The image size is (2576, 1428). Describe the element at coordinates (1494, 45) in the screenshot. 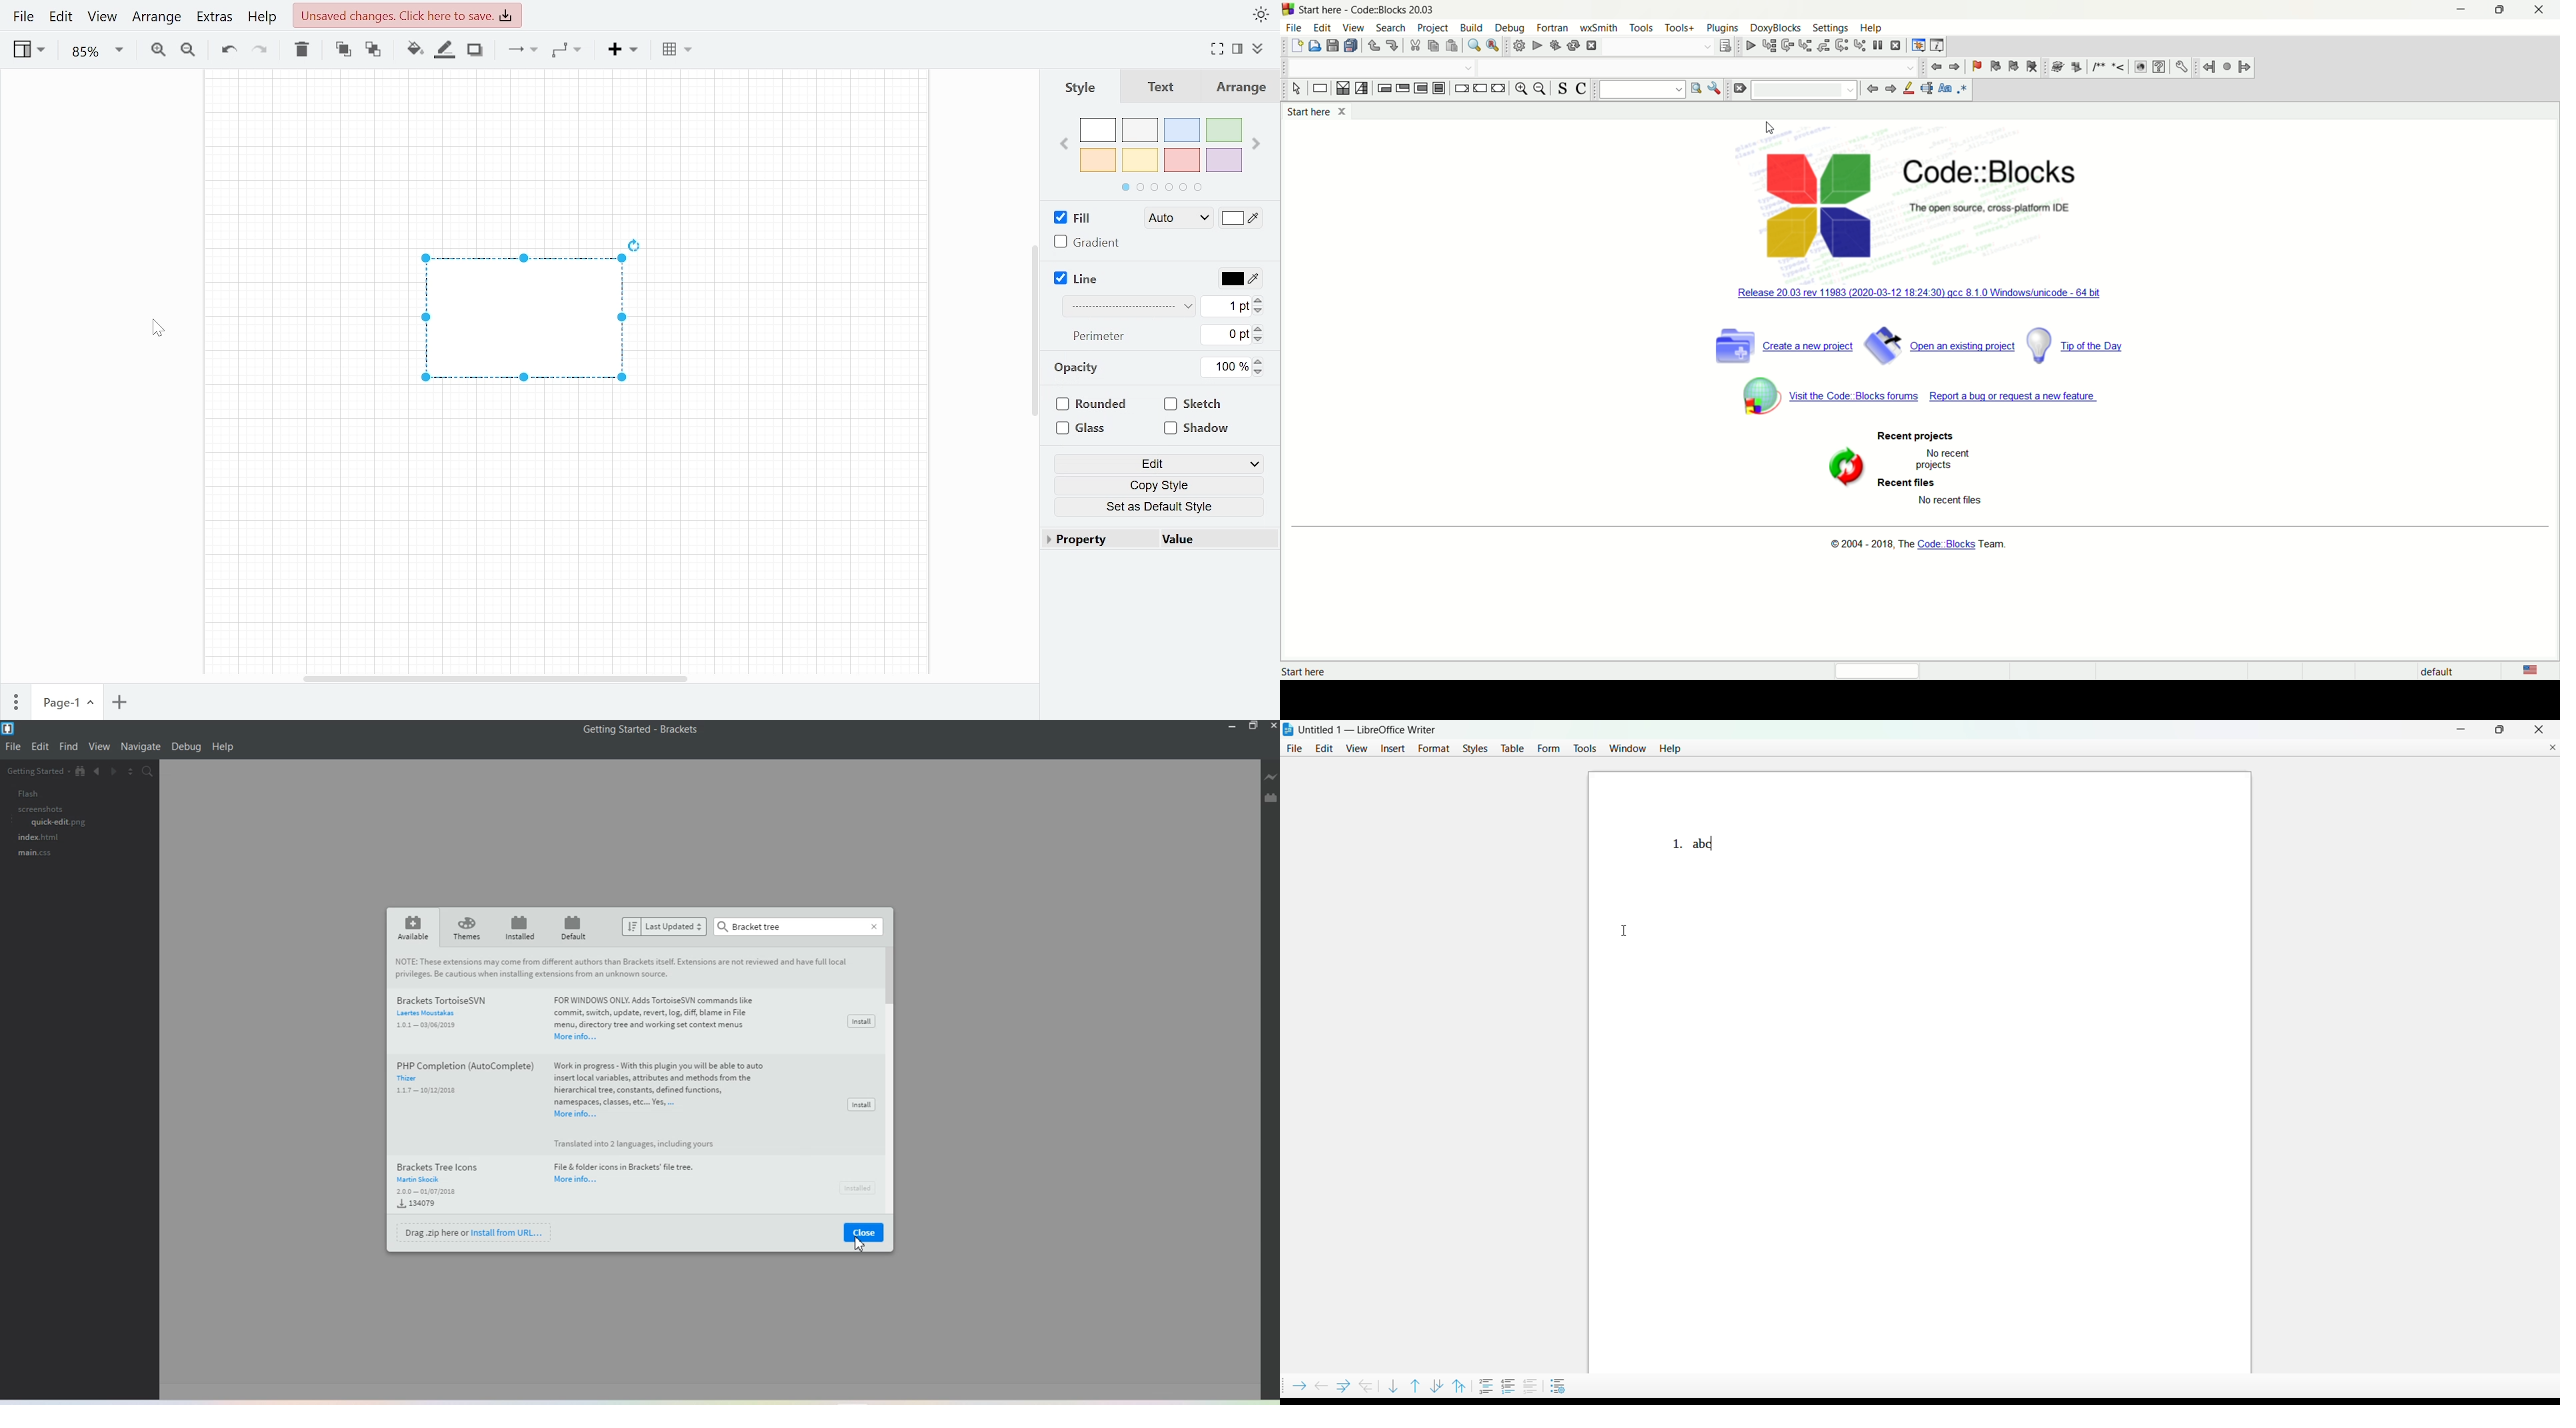

I see `replace` at that location.